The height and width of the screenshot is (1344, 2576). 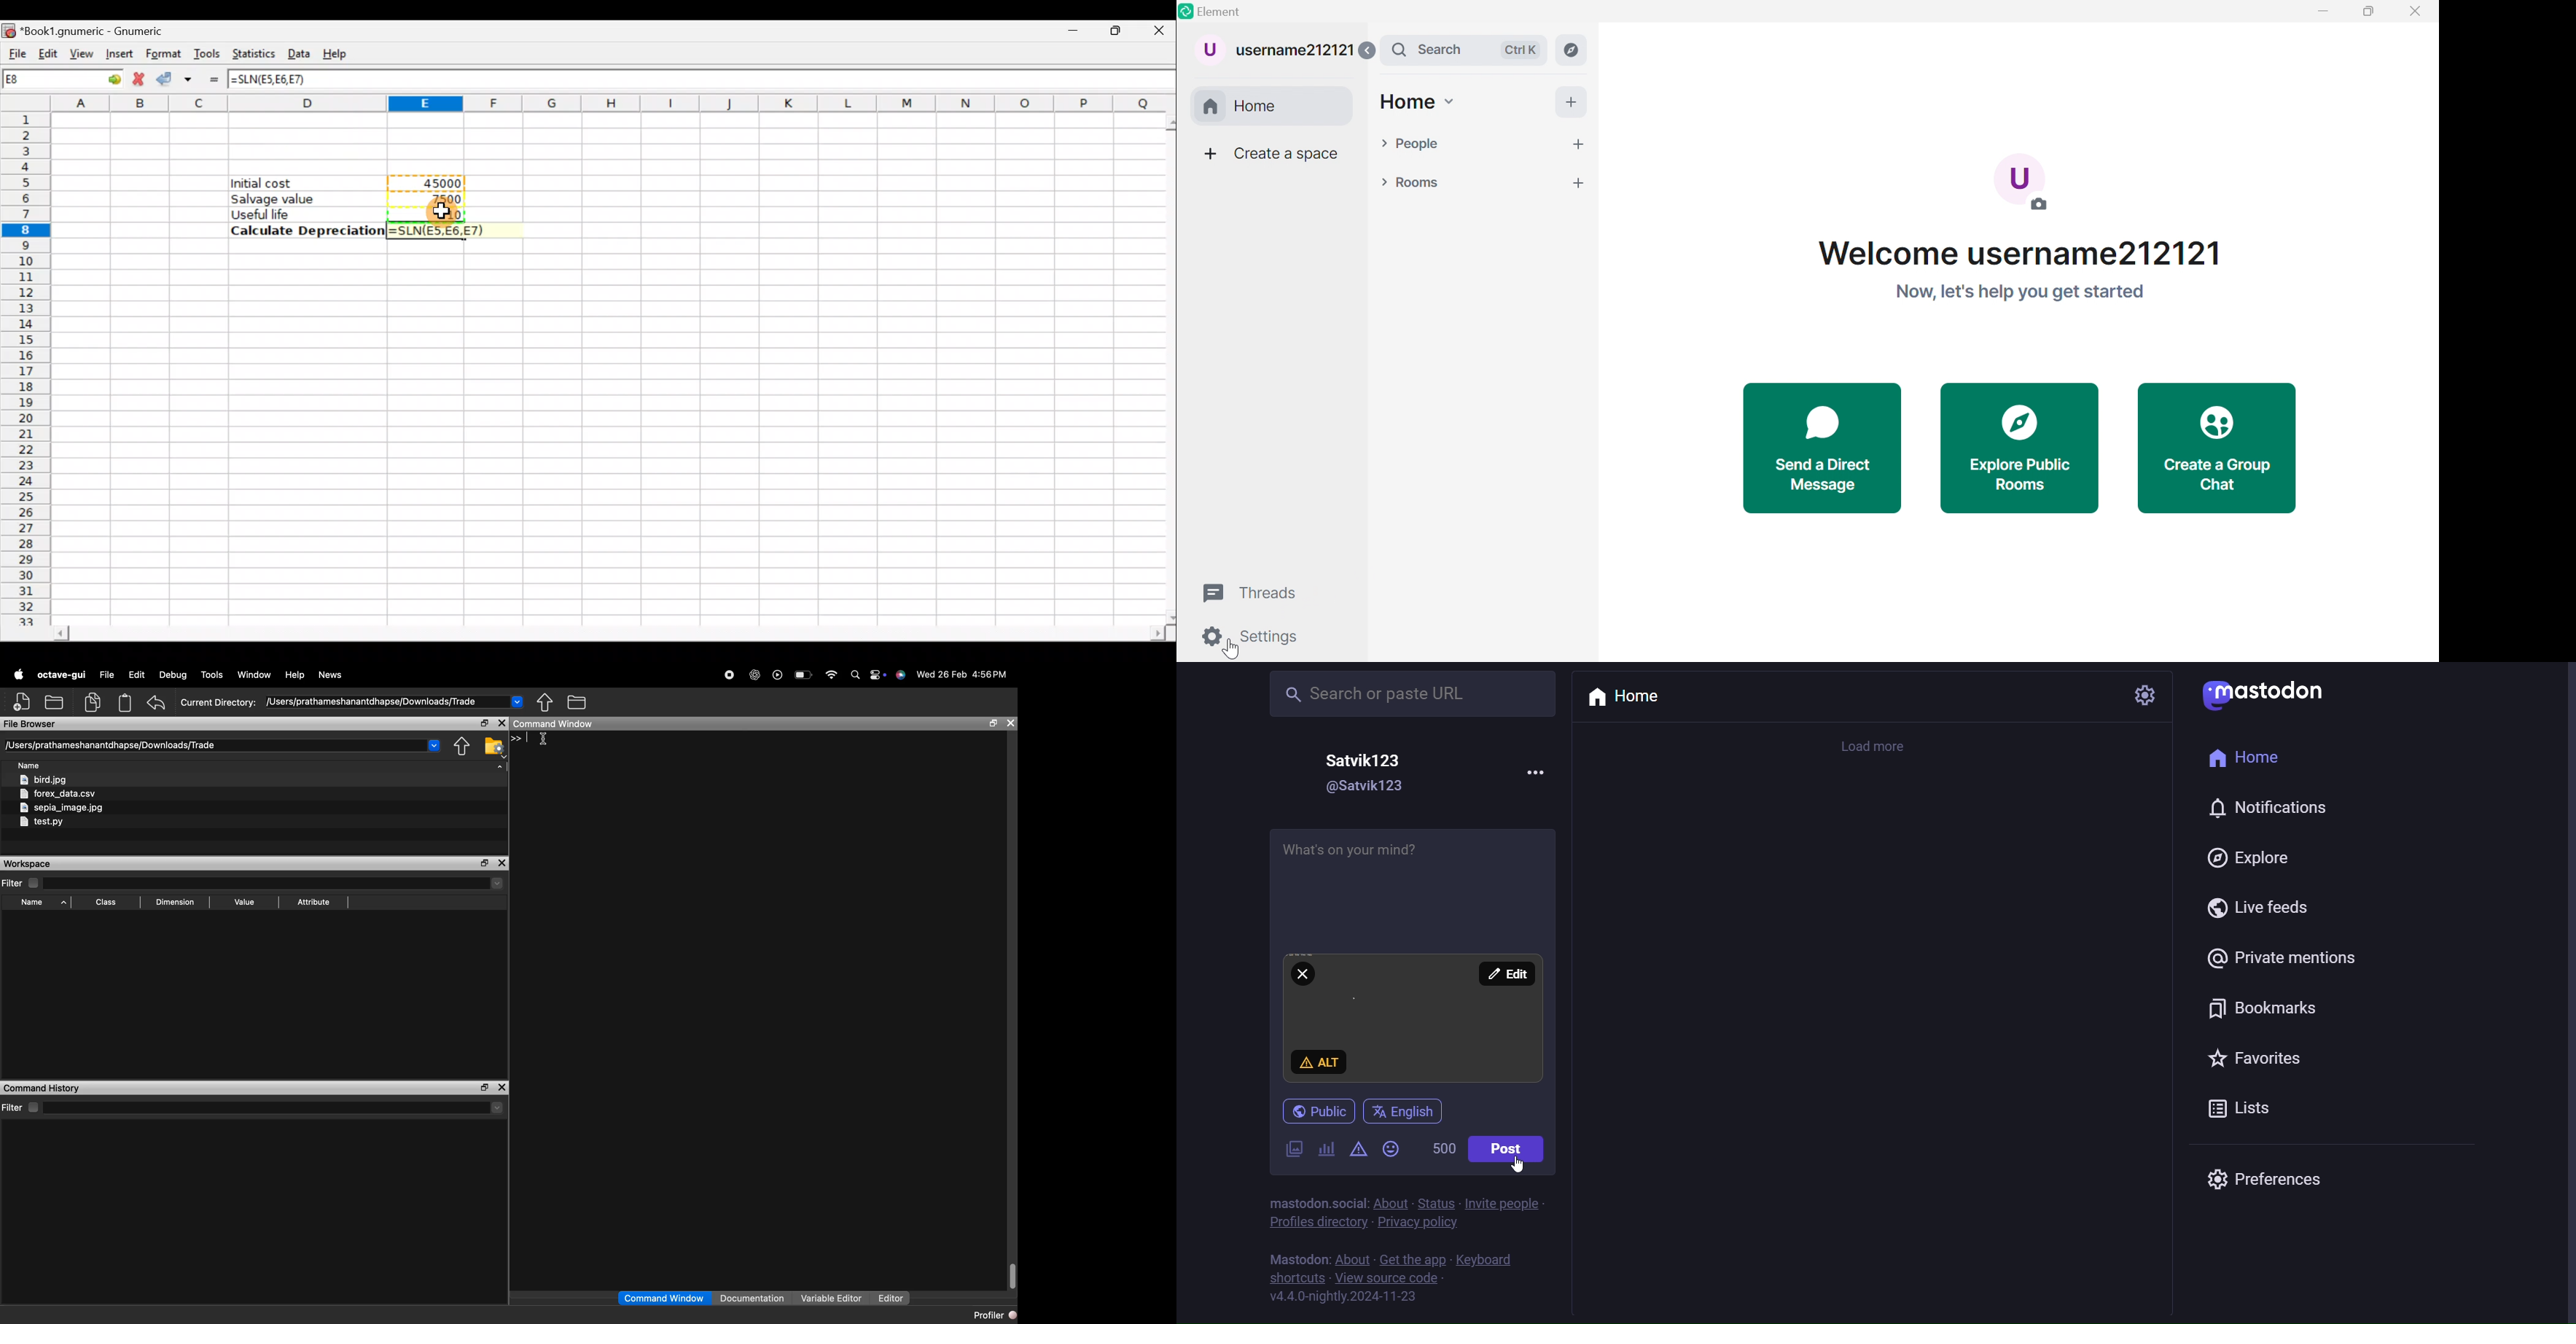 What do you see at coordinates (435, 230) in the screenshot?
I see `=SLN(E5,E6,E7)` at bounding box center [435, 230].